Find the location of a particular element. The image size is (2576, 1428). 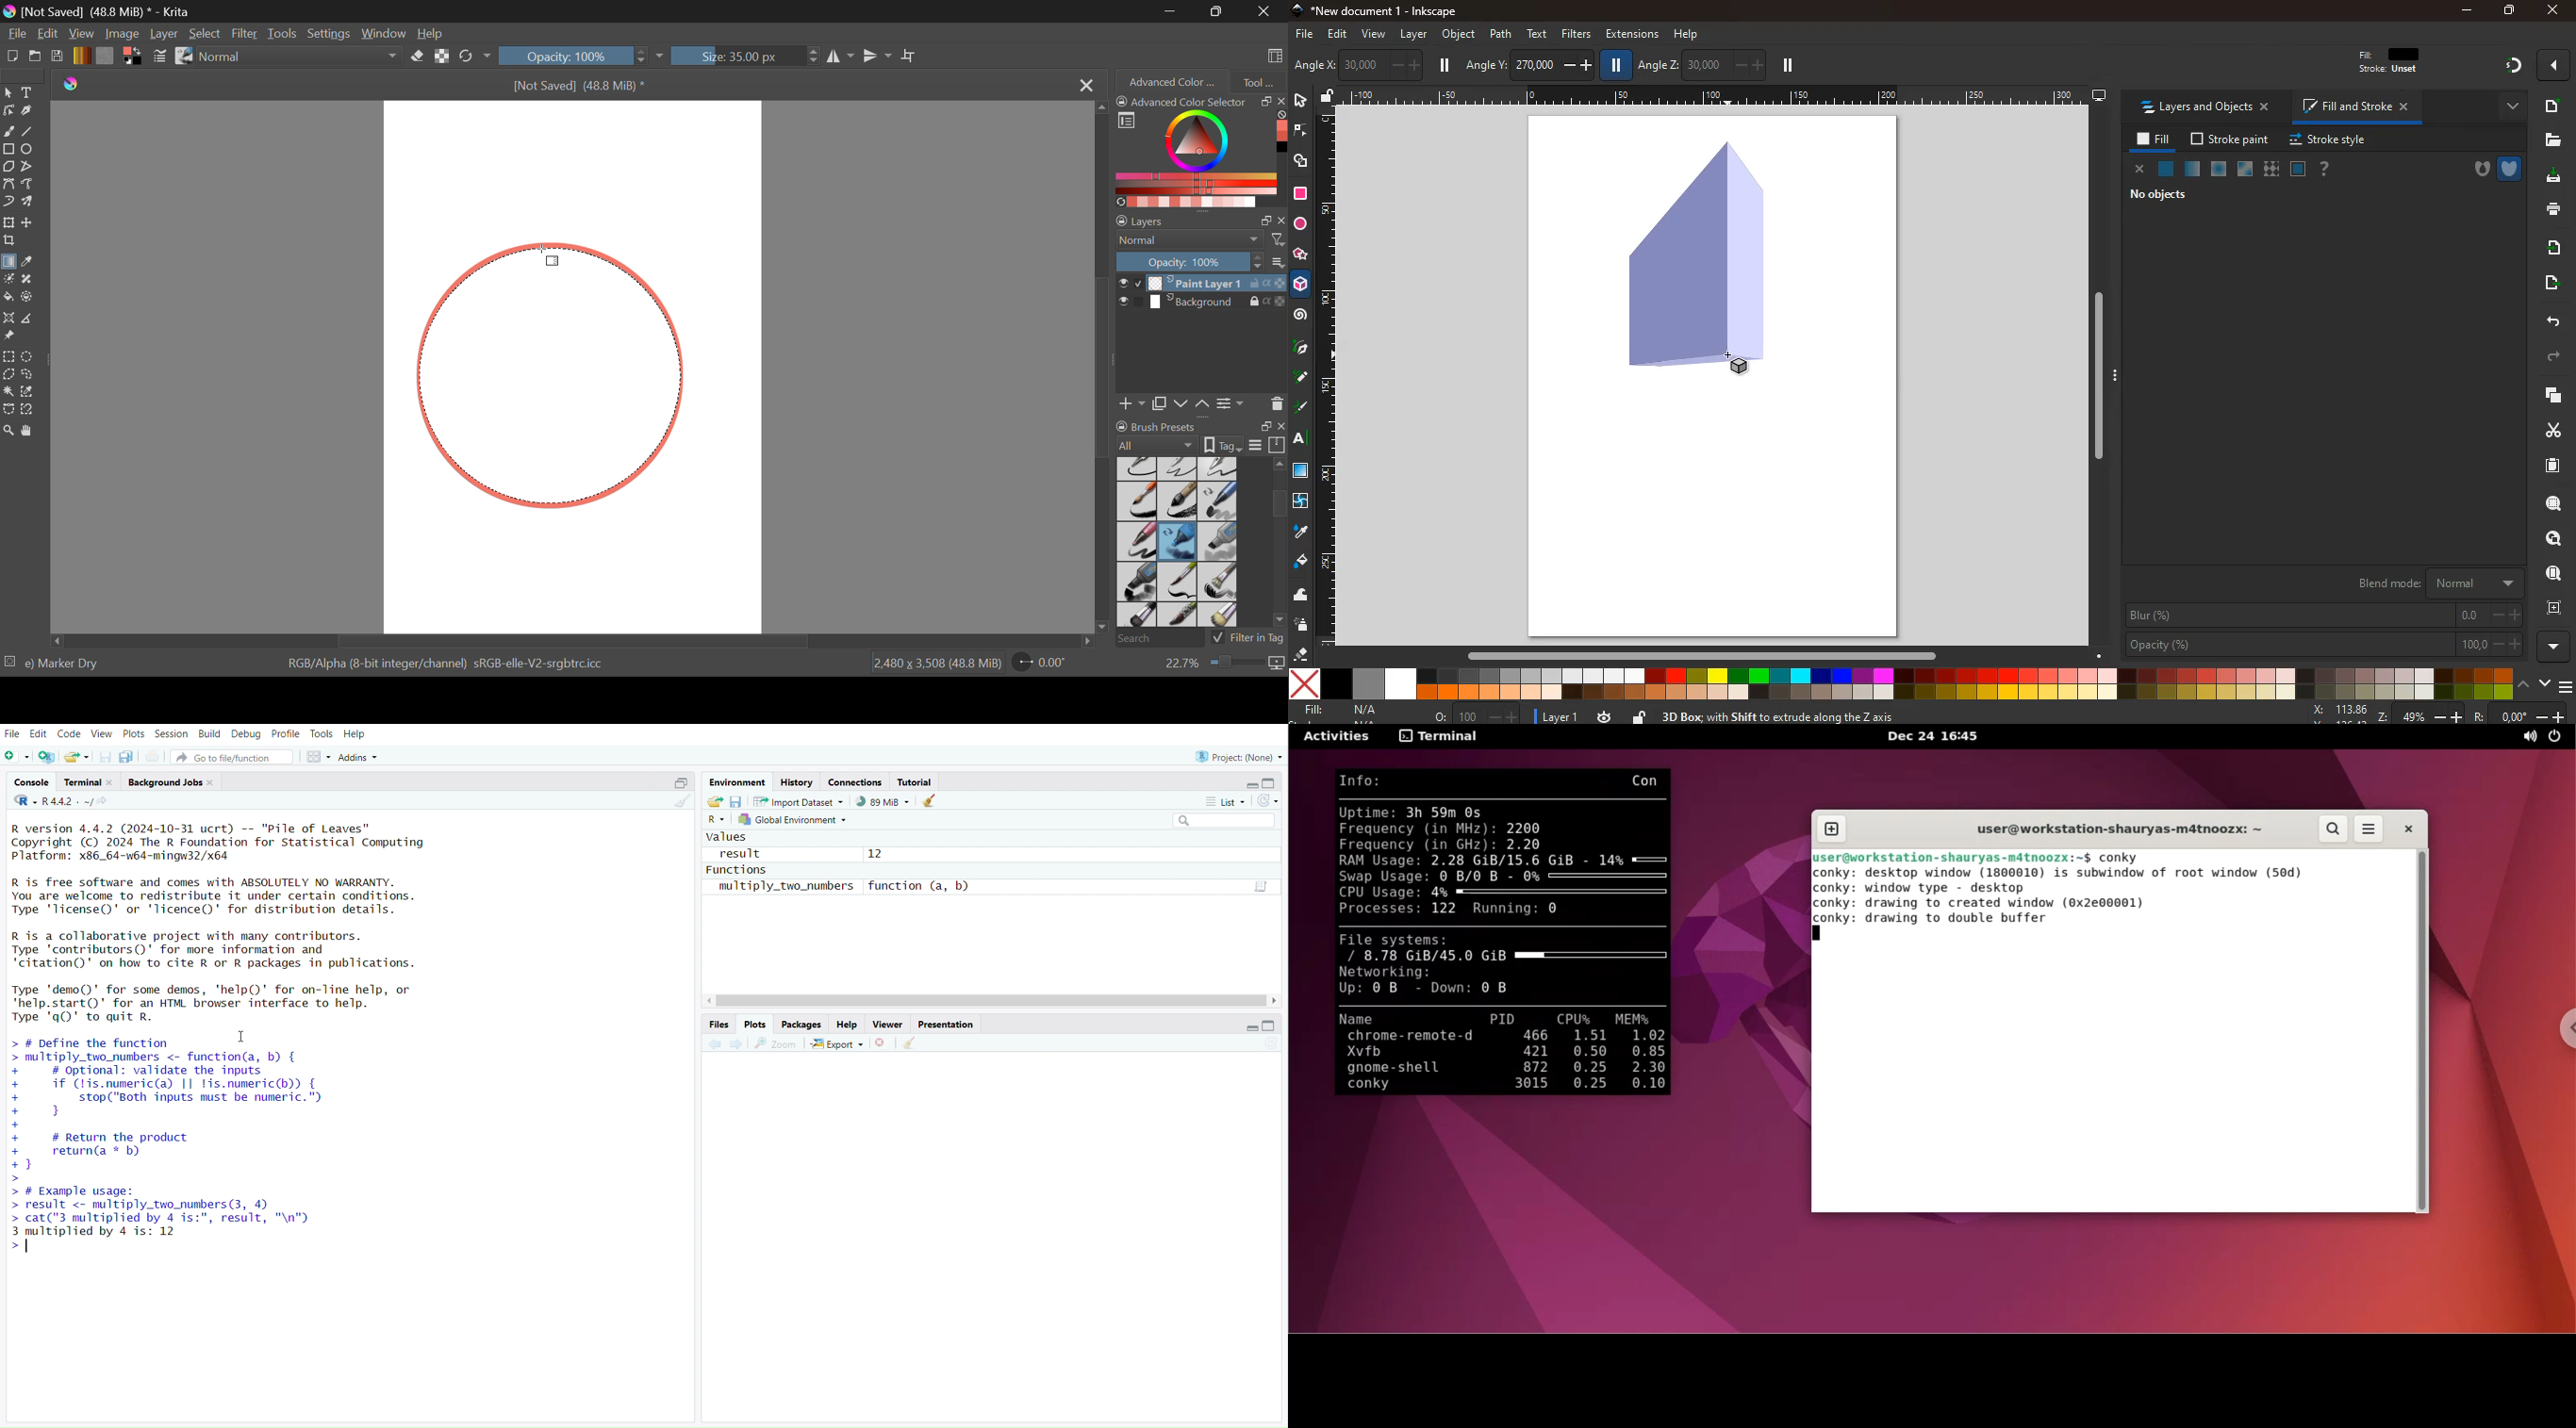

Presentation is located at coordinates (946, 1025).